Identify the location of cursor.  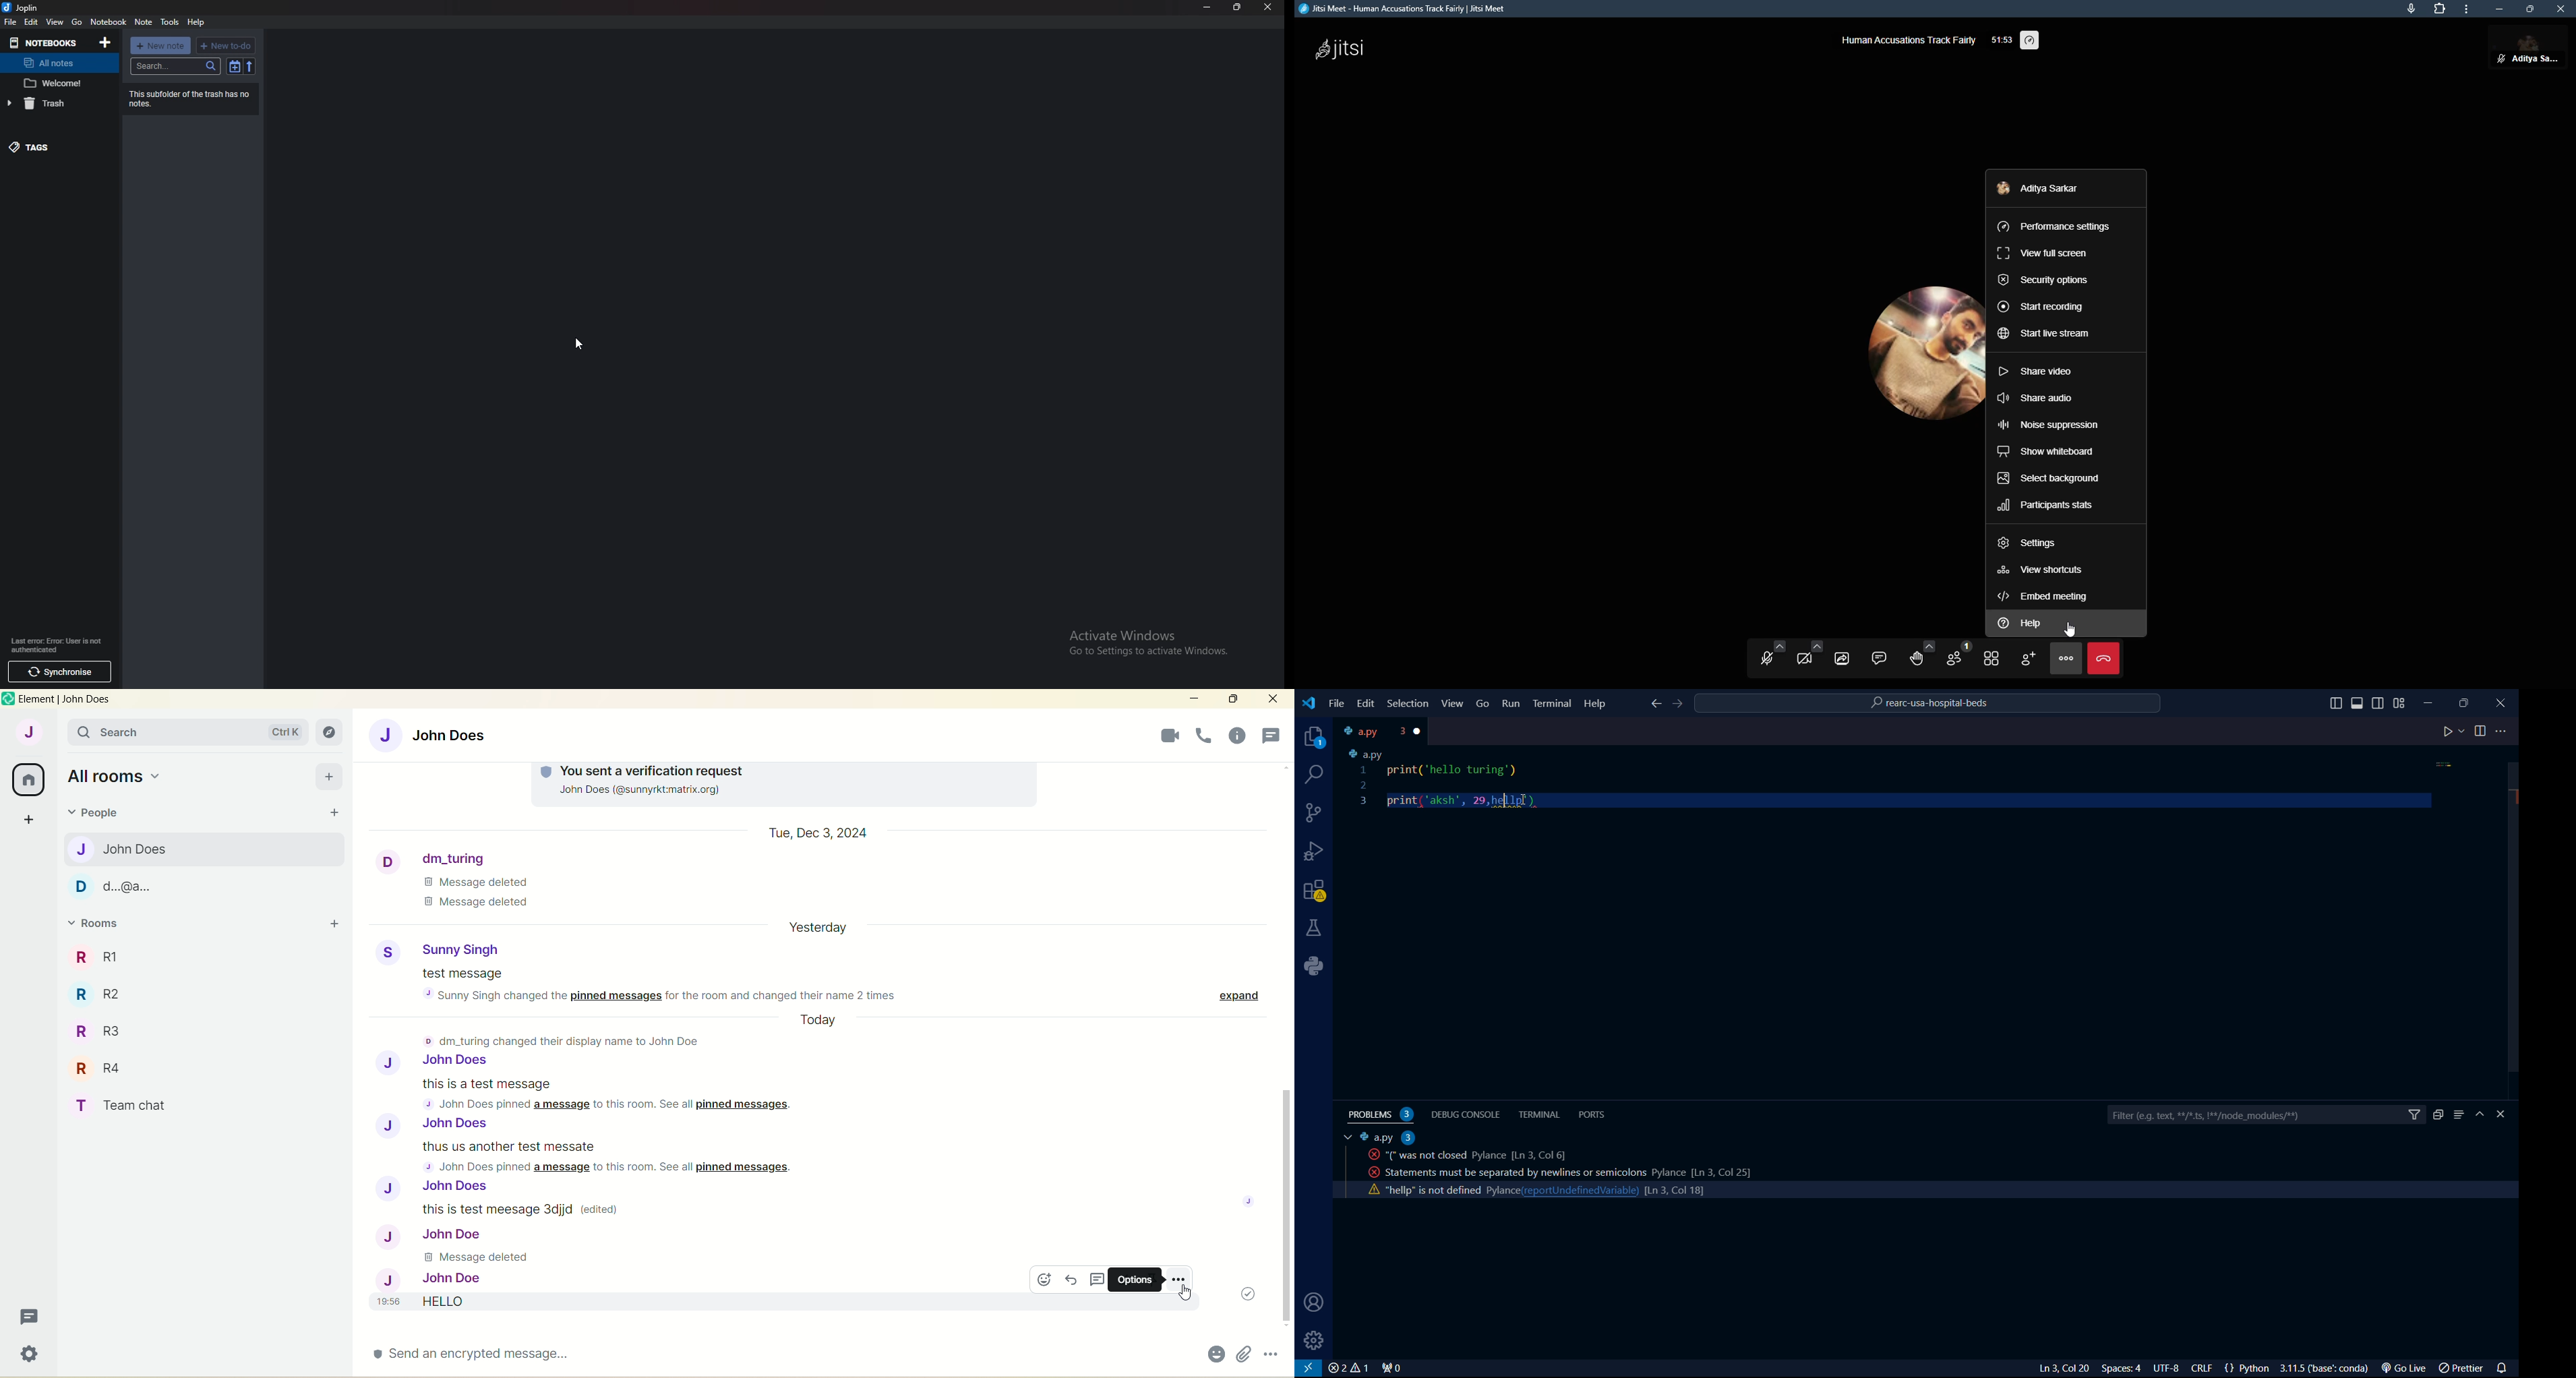
(1502, 803).